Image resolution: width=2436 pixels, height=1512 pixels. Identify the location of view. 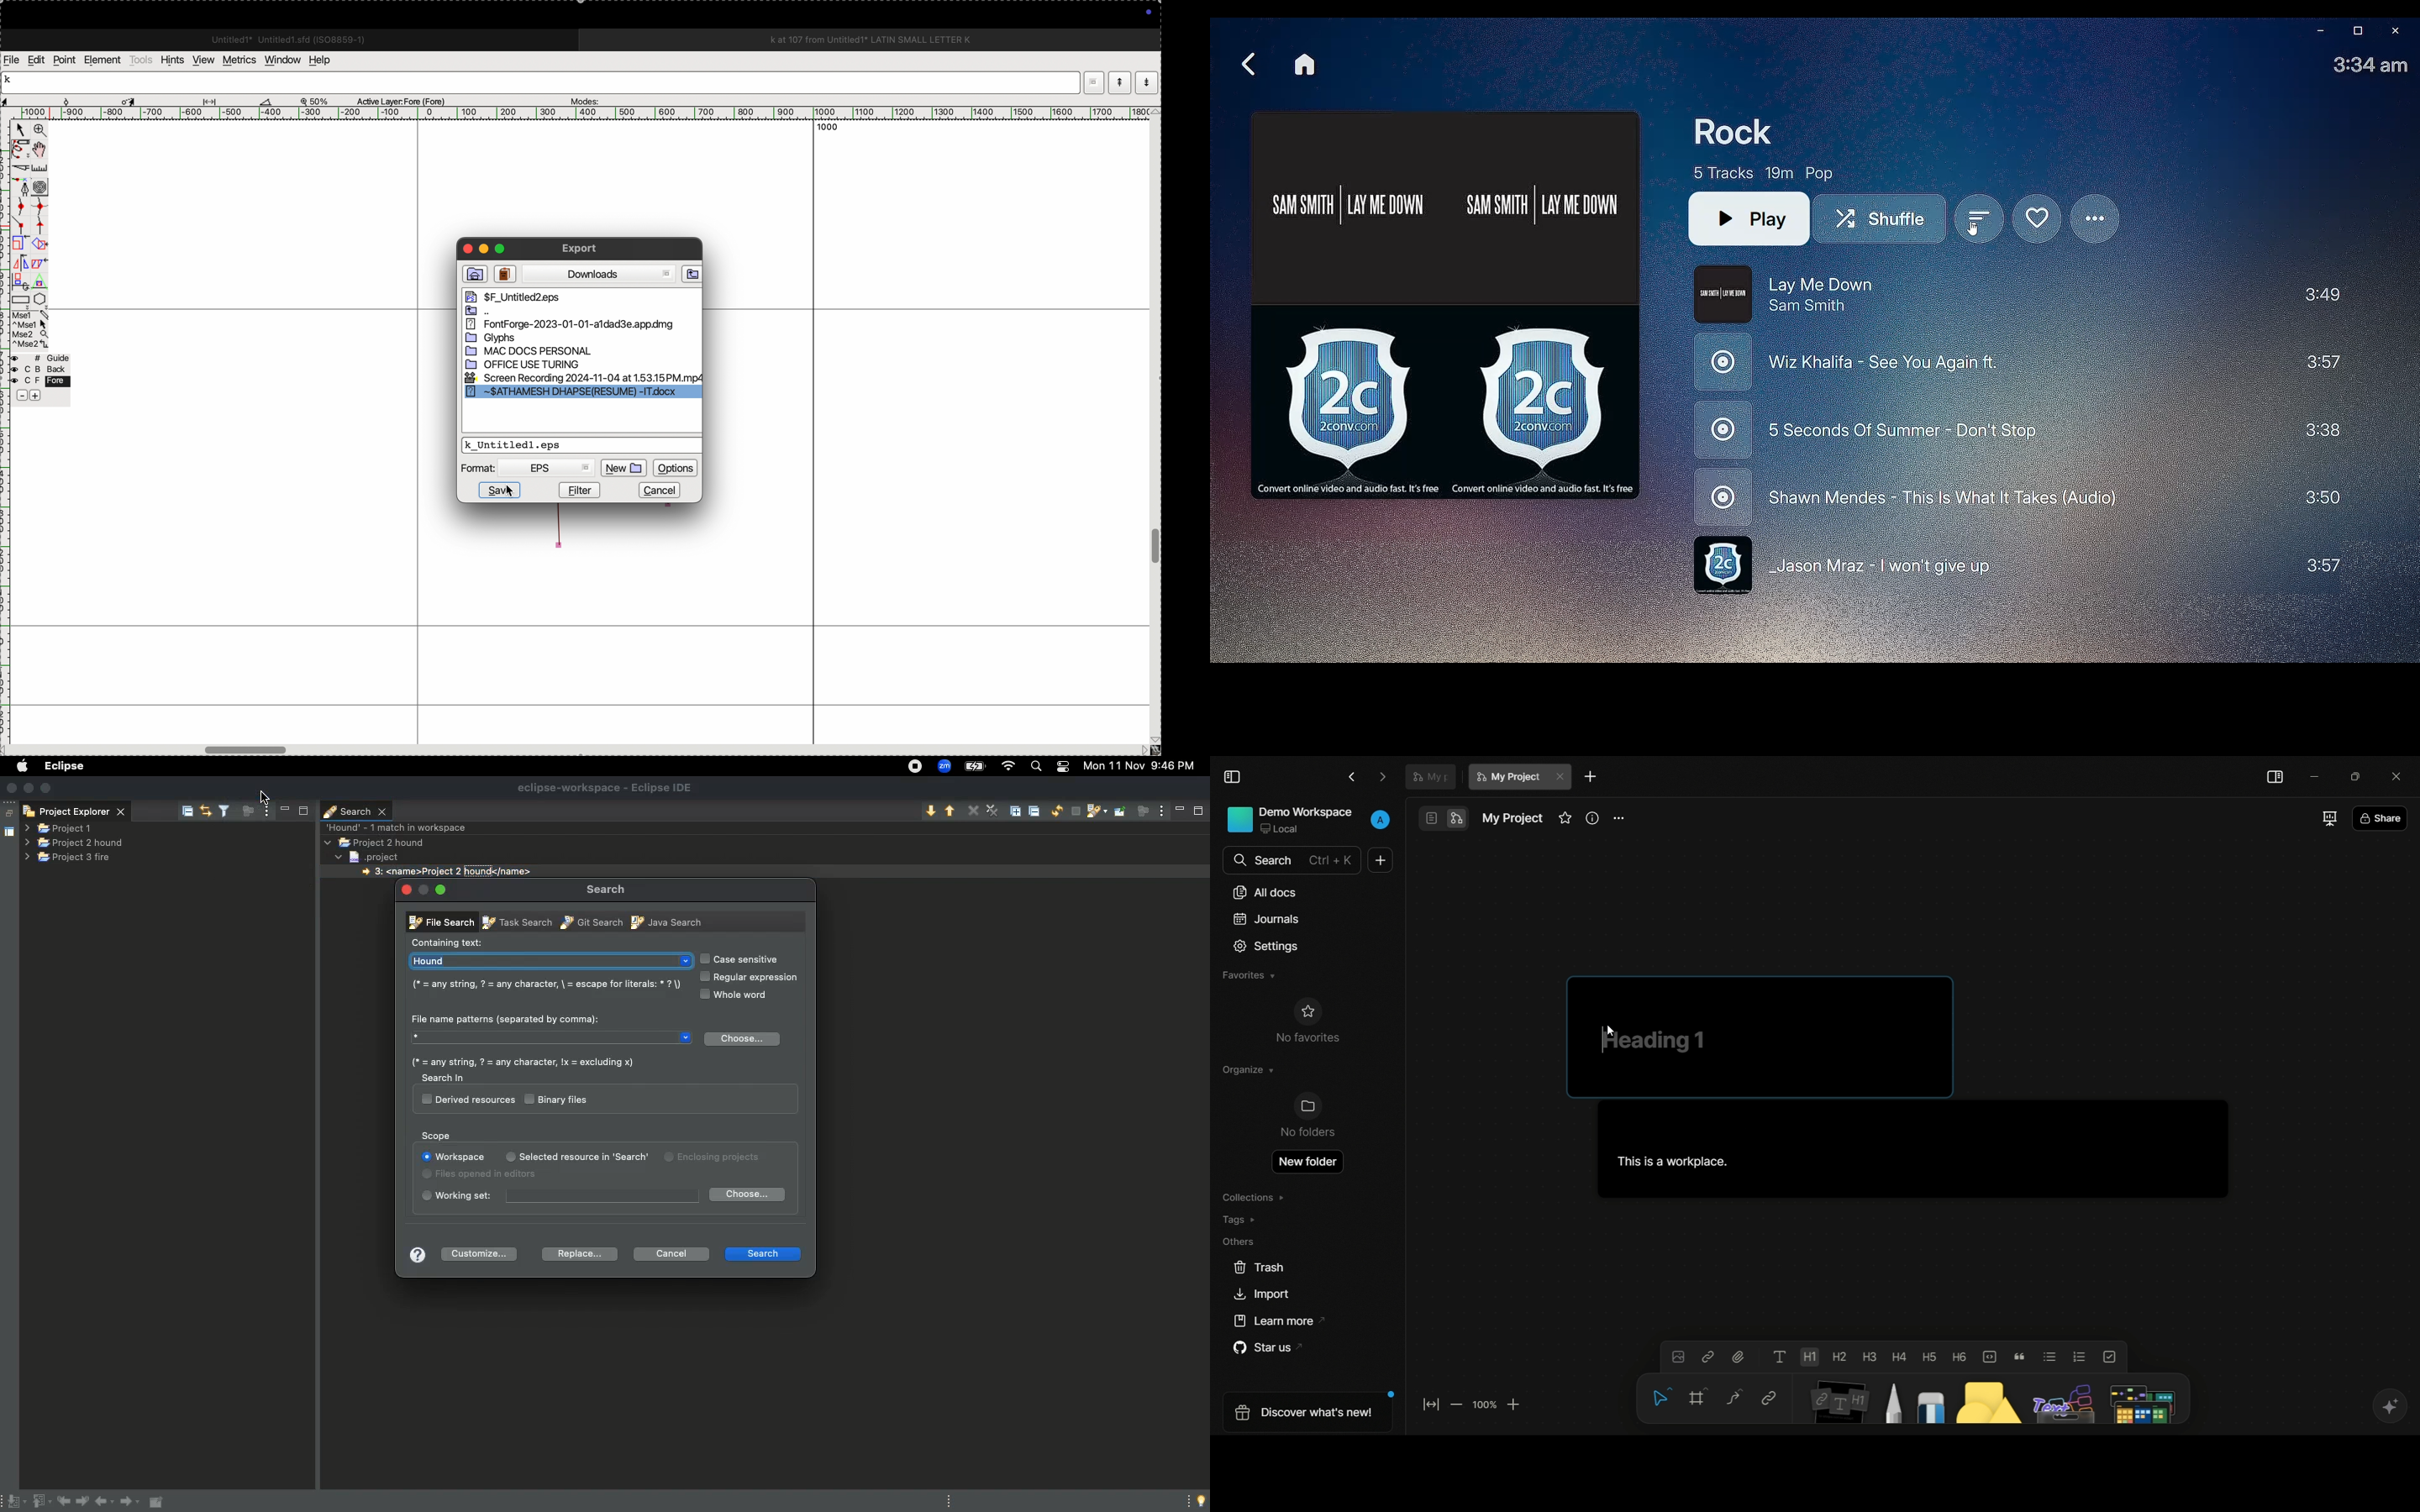
(201, 60).